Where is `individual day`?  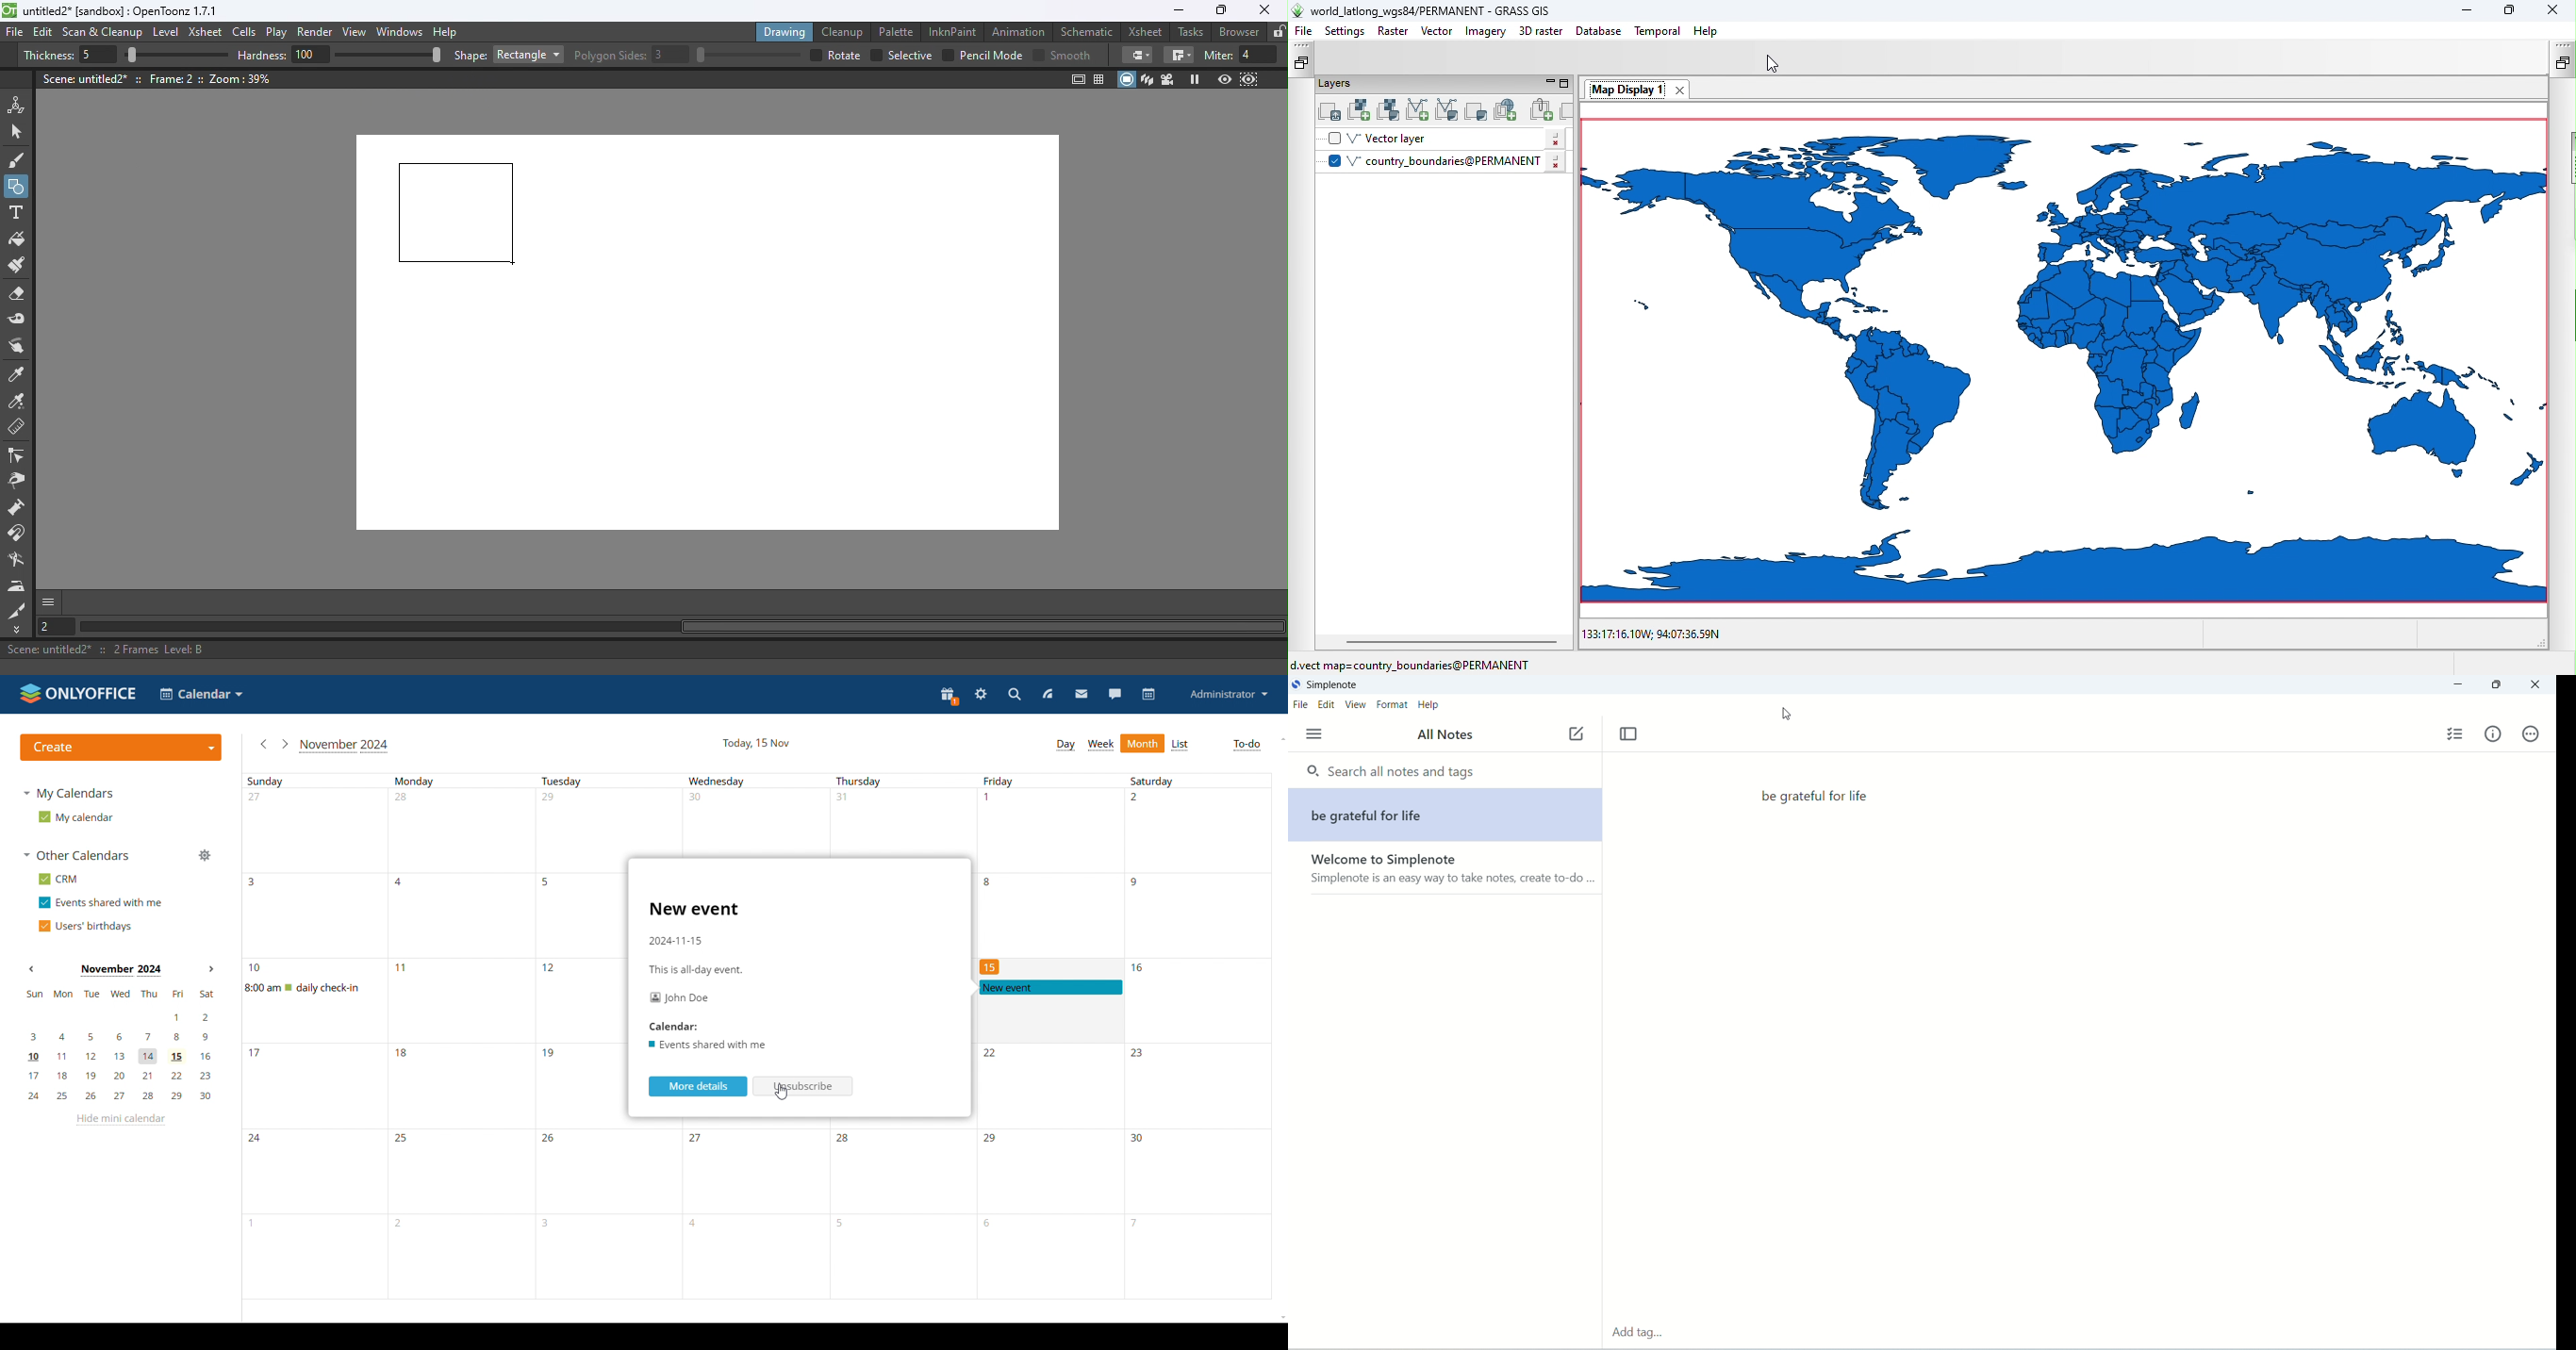 individual day is located at coordinates (902, 781).